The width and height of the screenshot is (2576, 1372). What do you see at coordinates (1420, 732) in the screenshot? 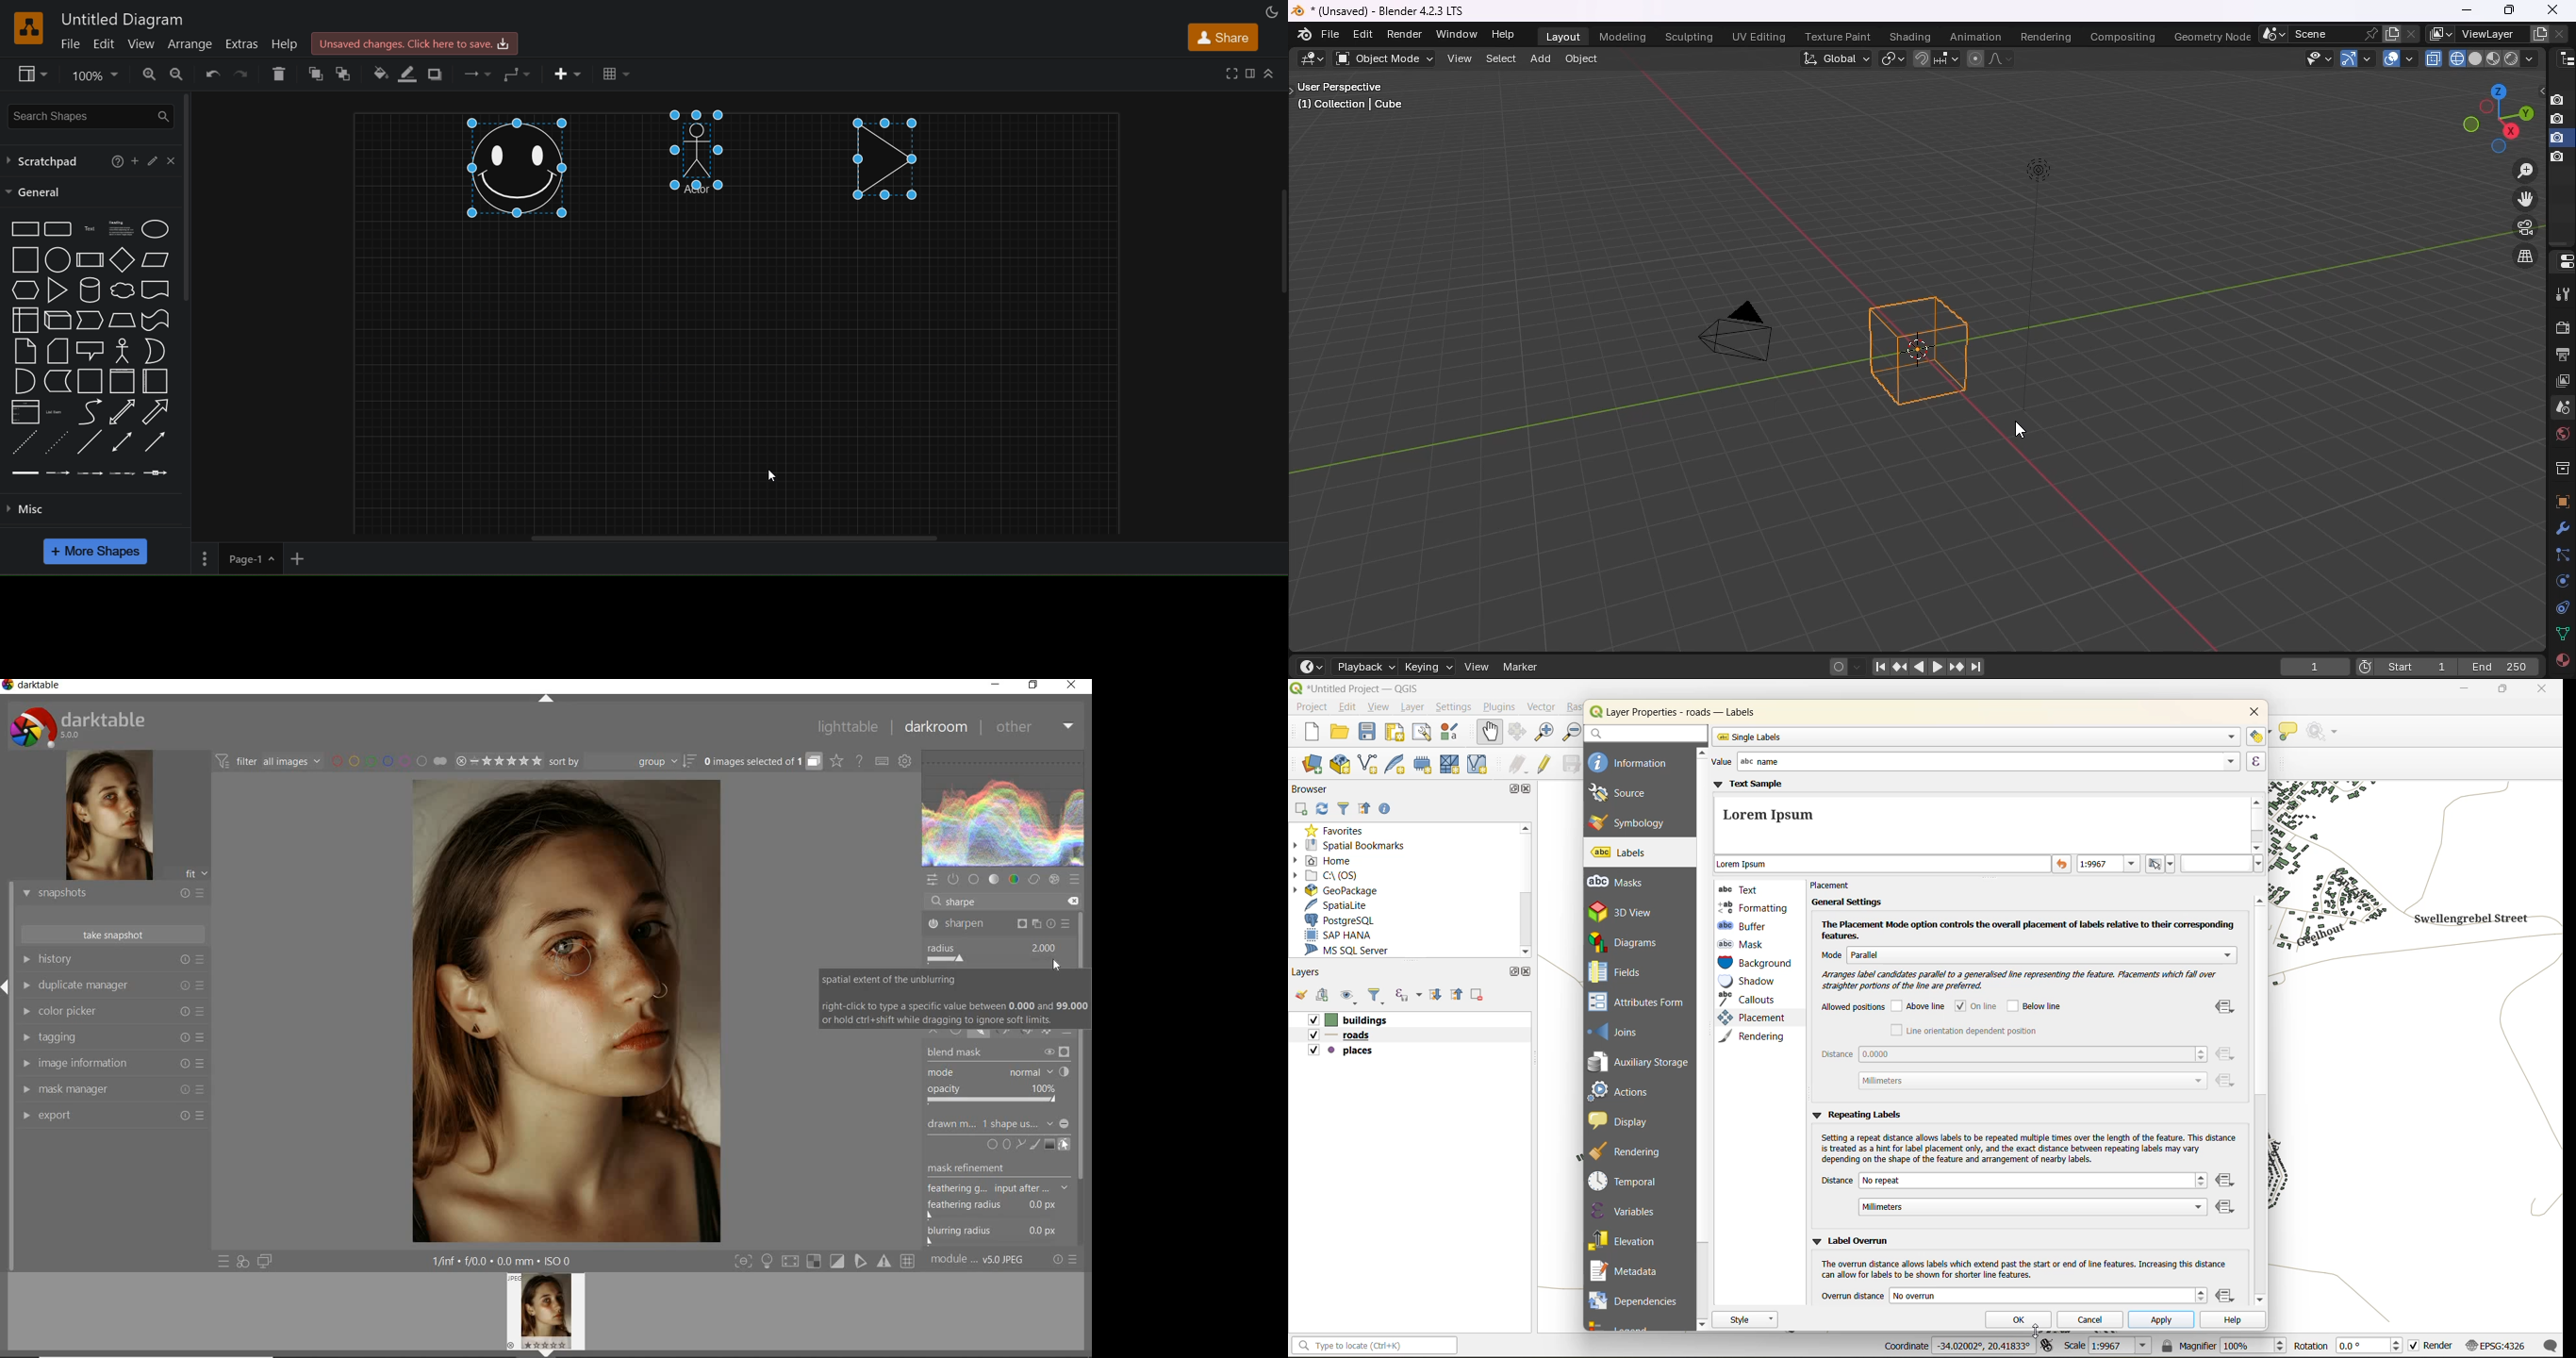
I see `show layout` at bounding box center [1420, 732].